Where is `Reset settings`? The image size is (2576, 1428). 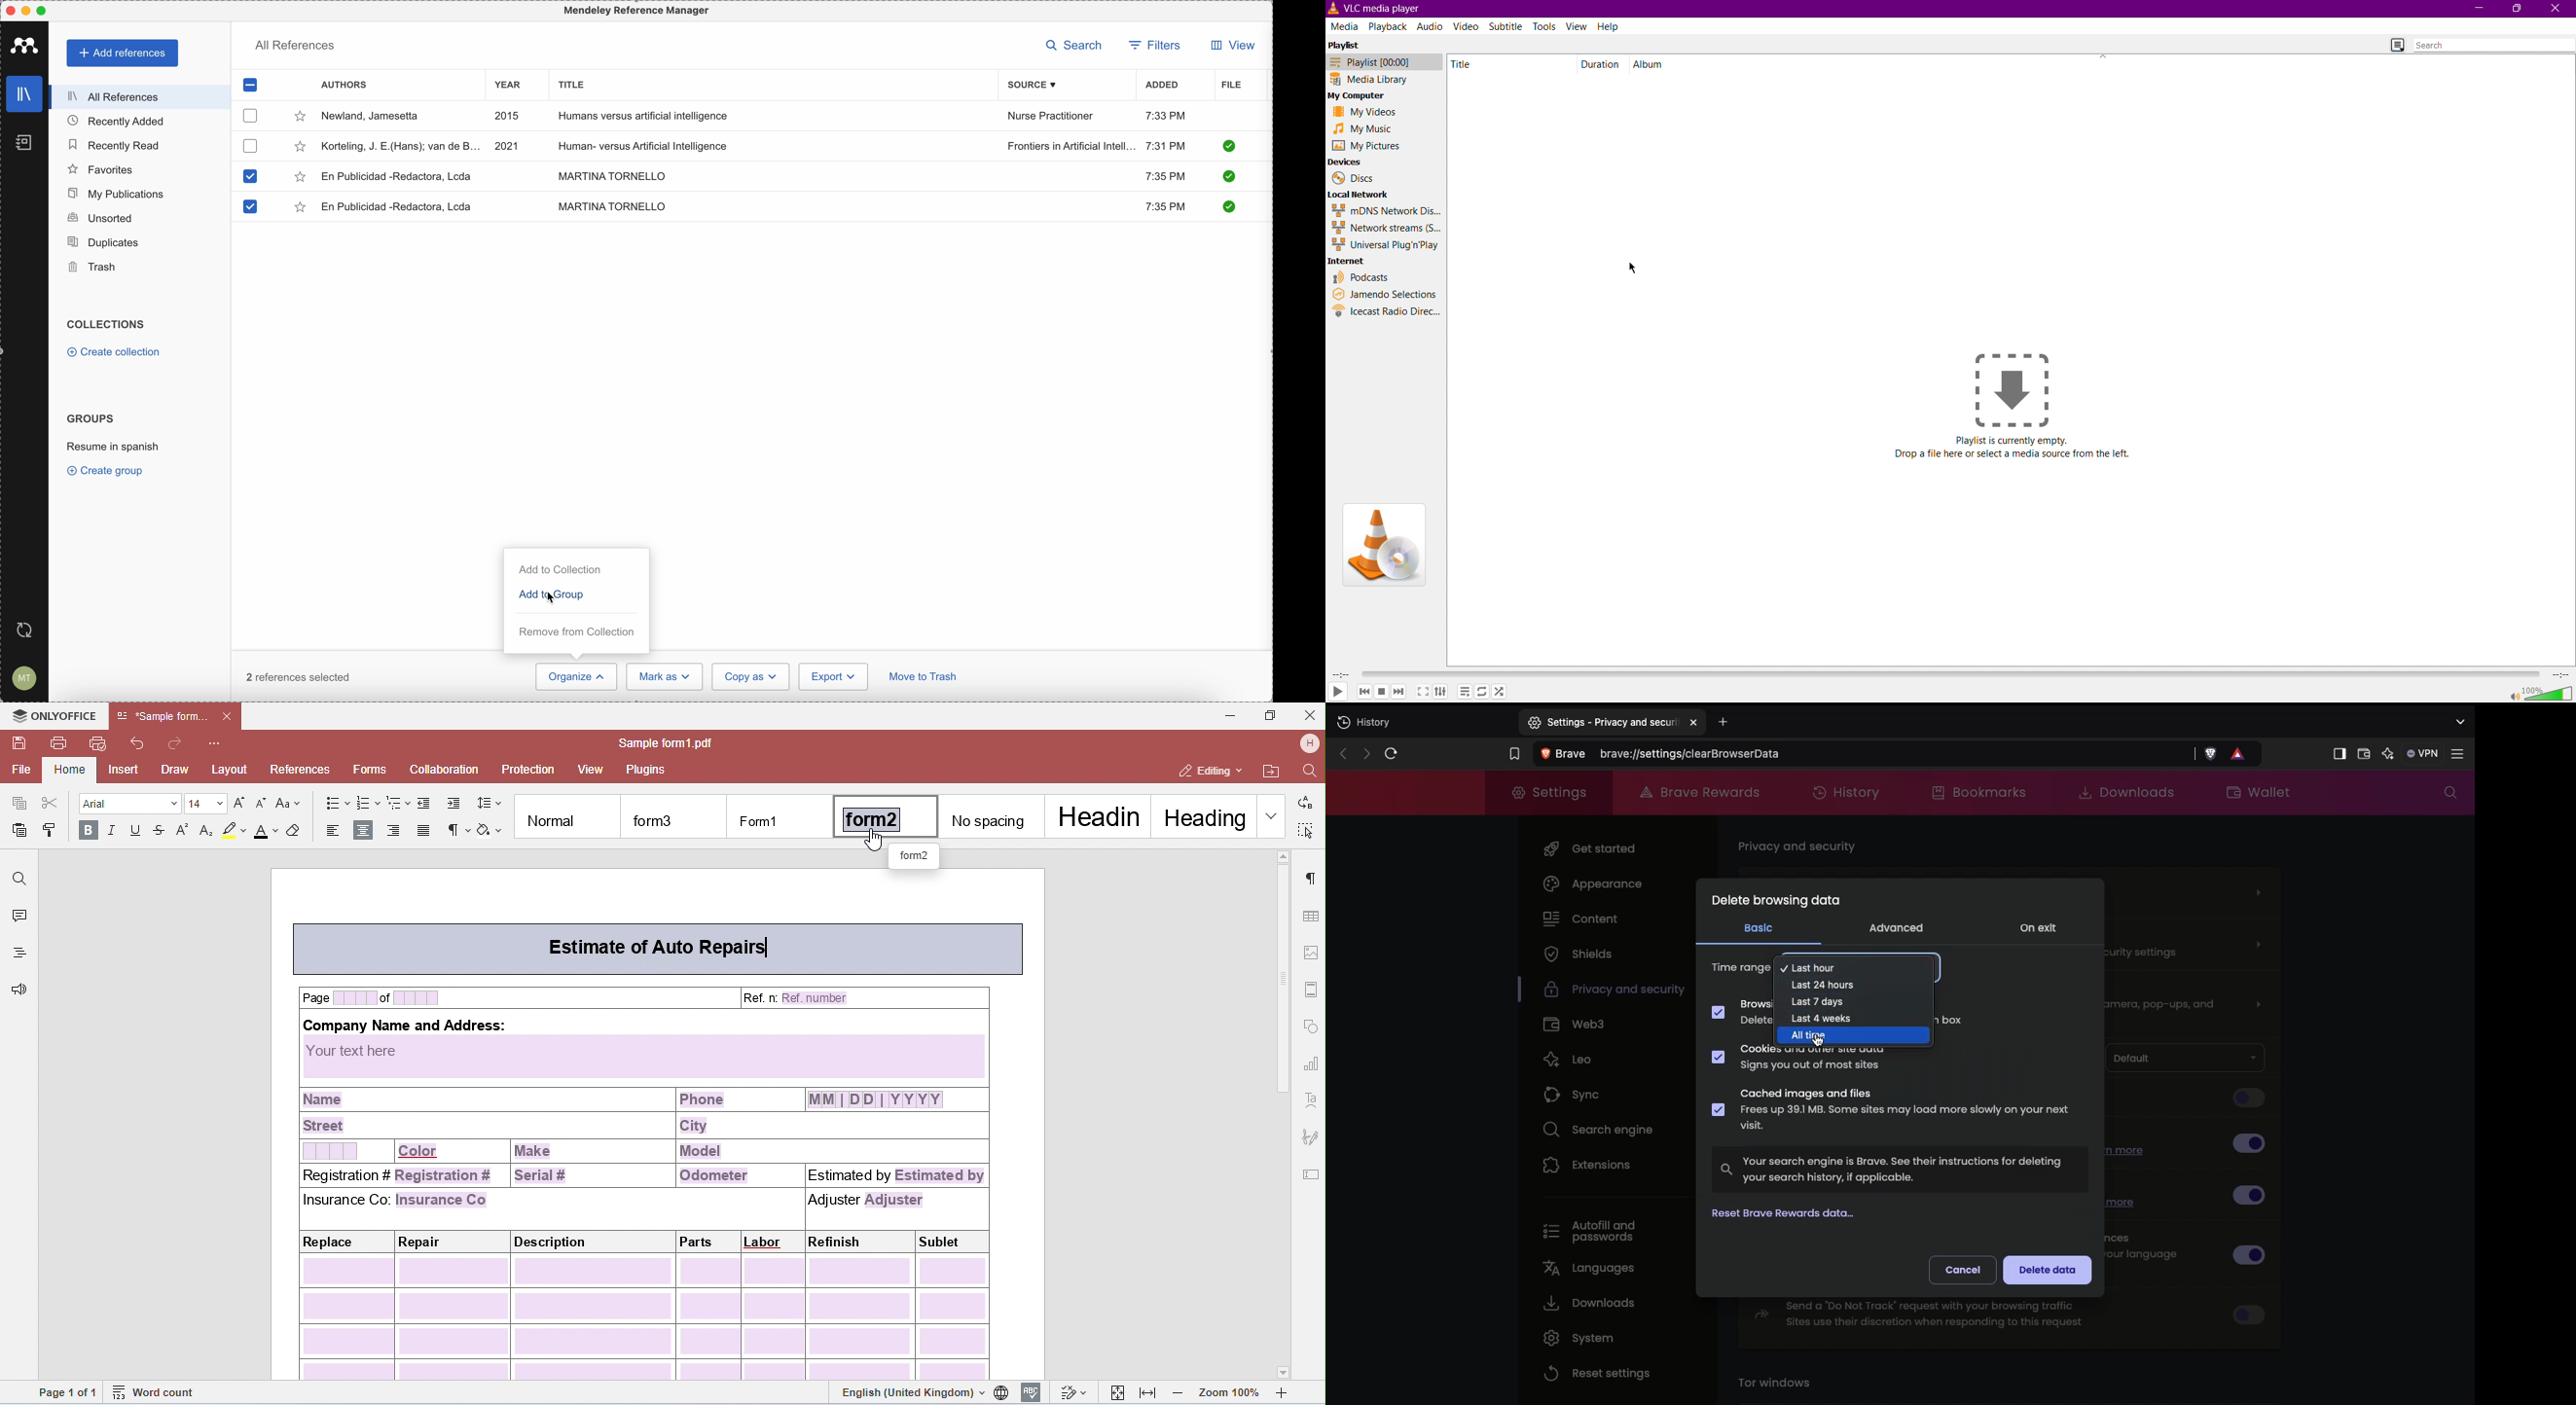 Reset settings is located at coordinates (1597, 1373).